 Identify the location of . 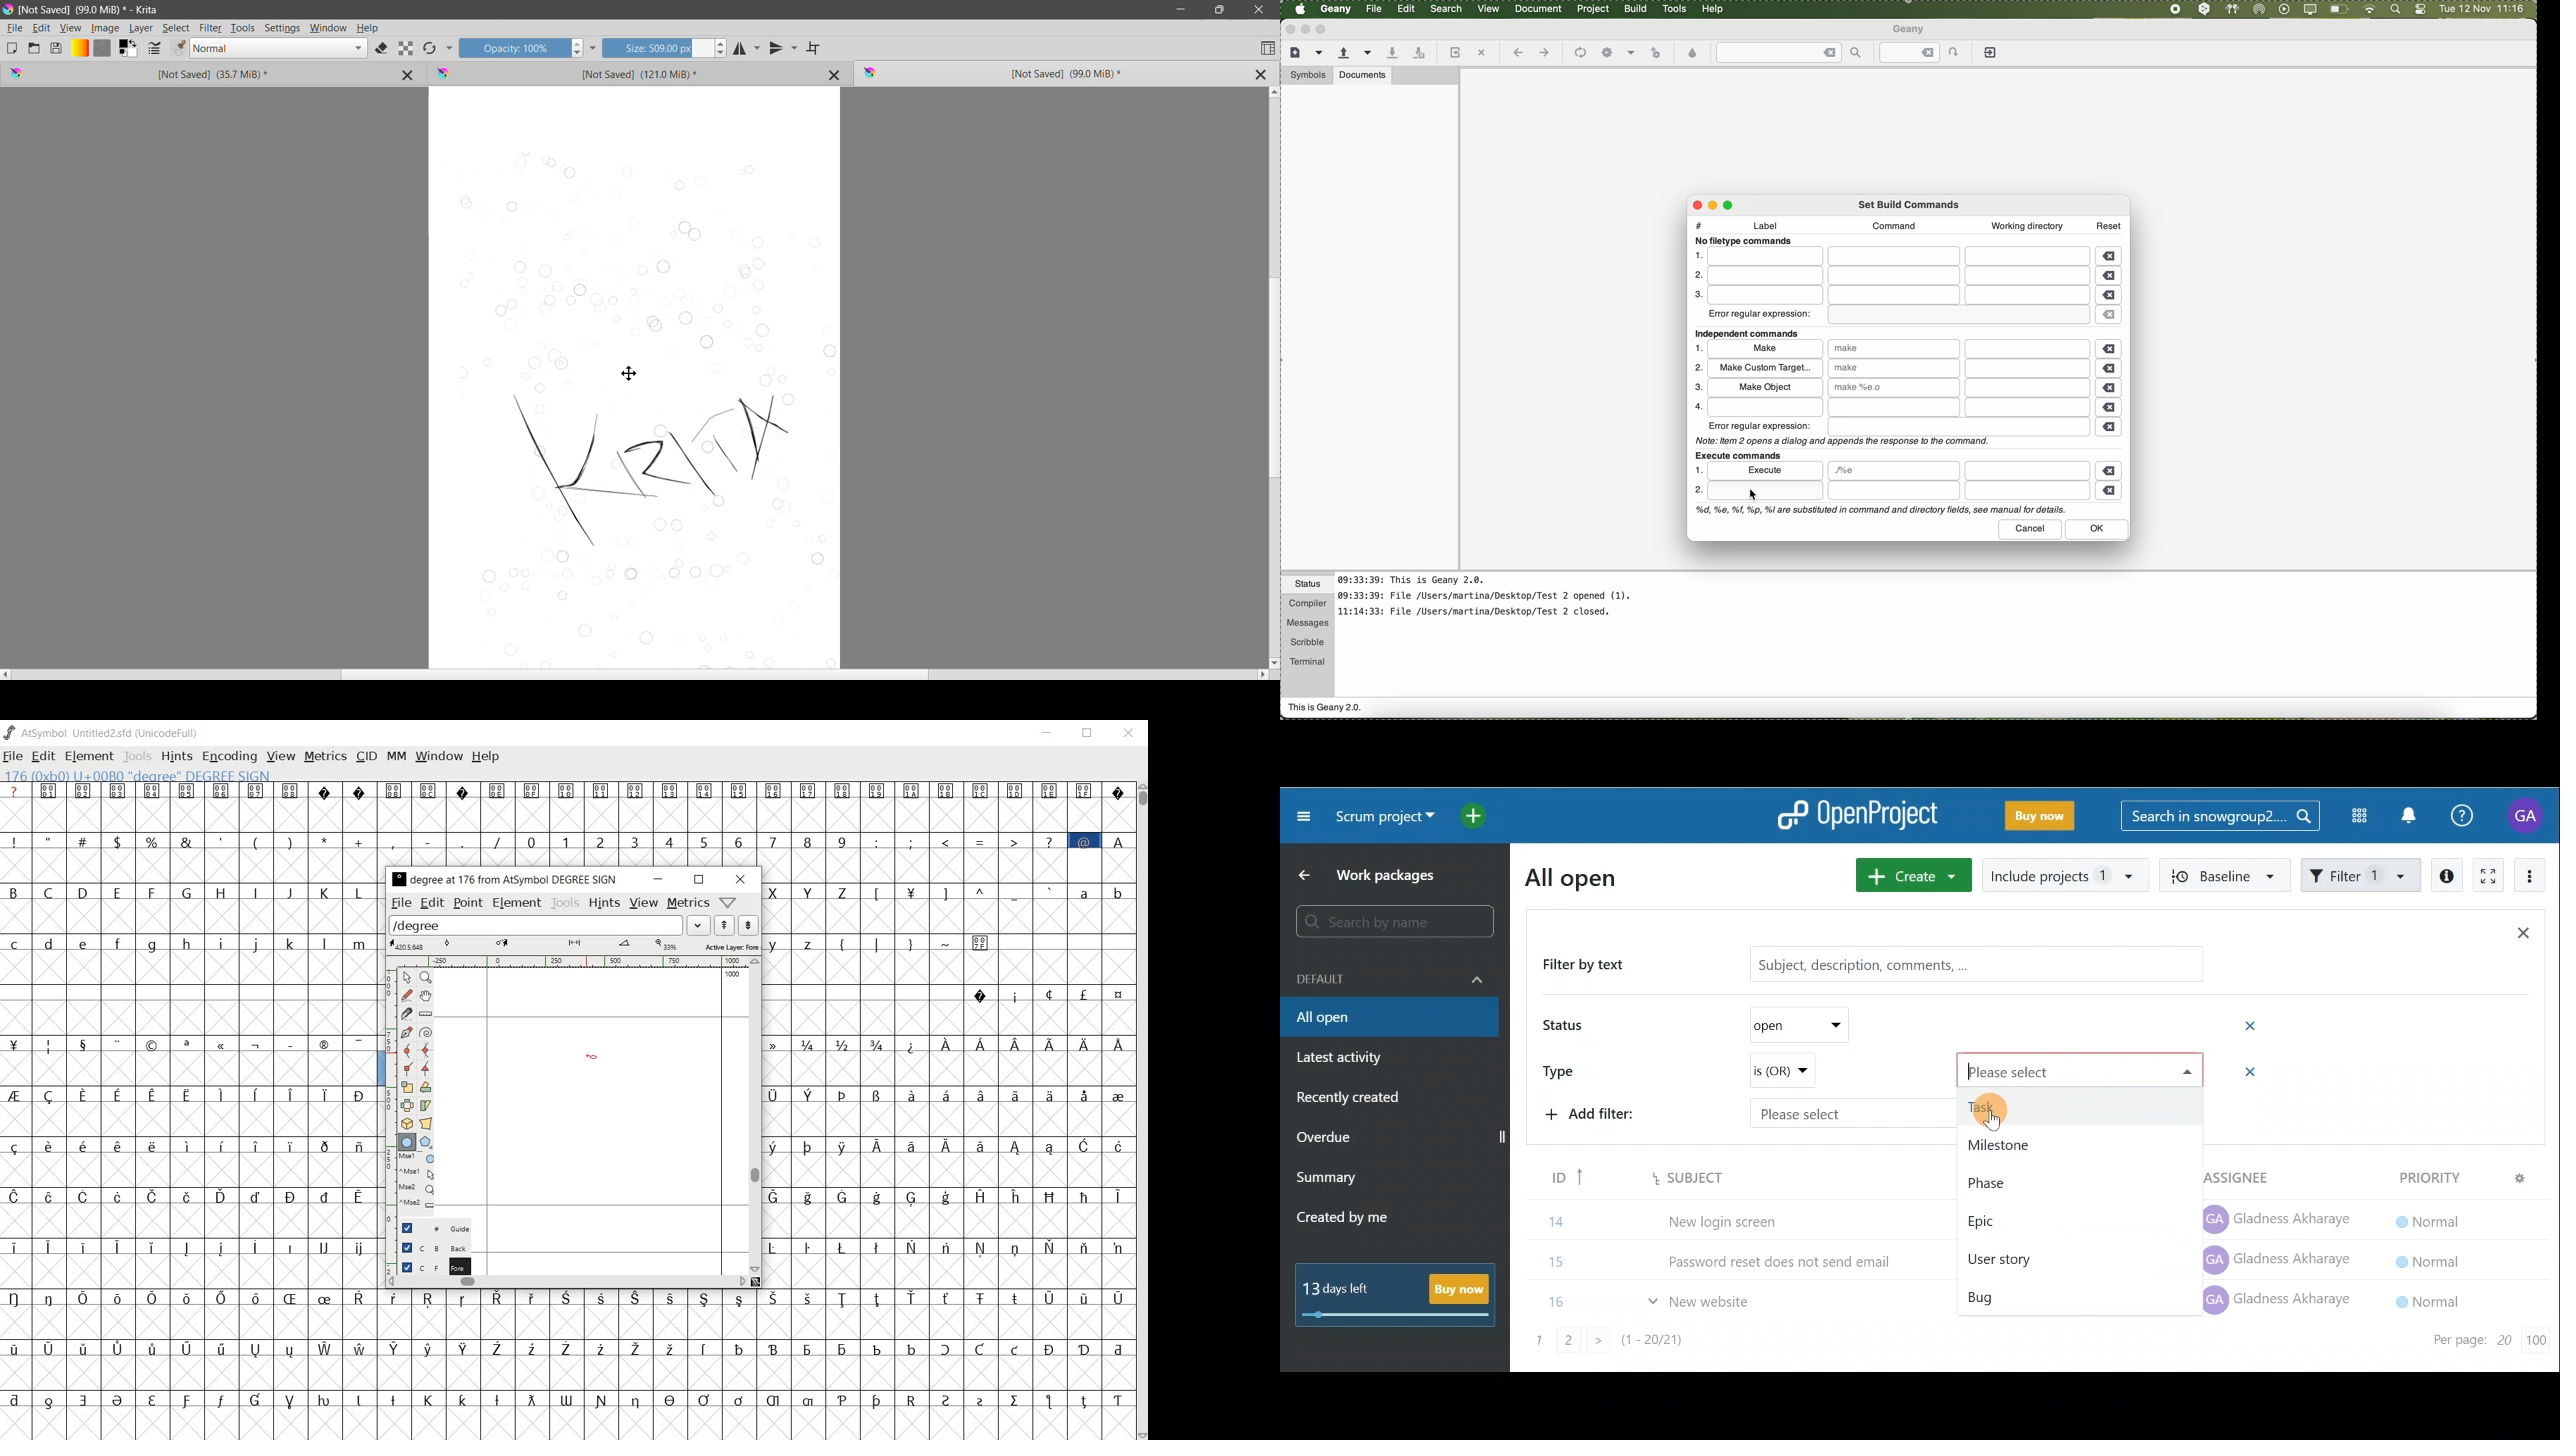
(190, 1144).